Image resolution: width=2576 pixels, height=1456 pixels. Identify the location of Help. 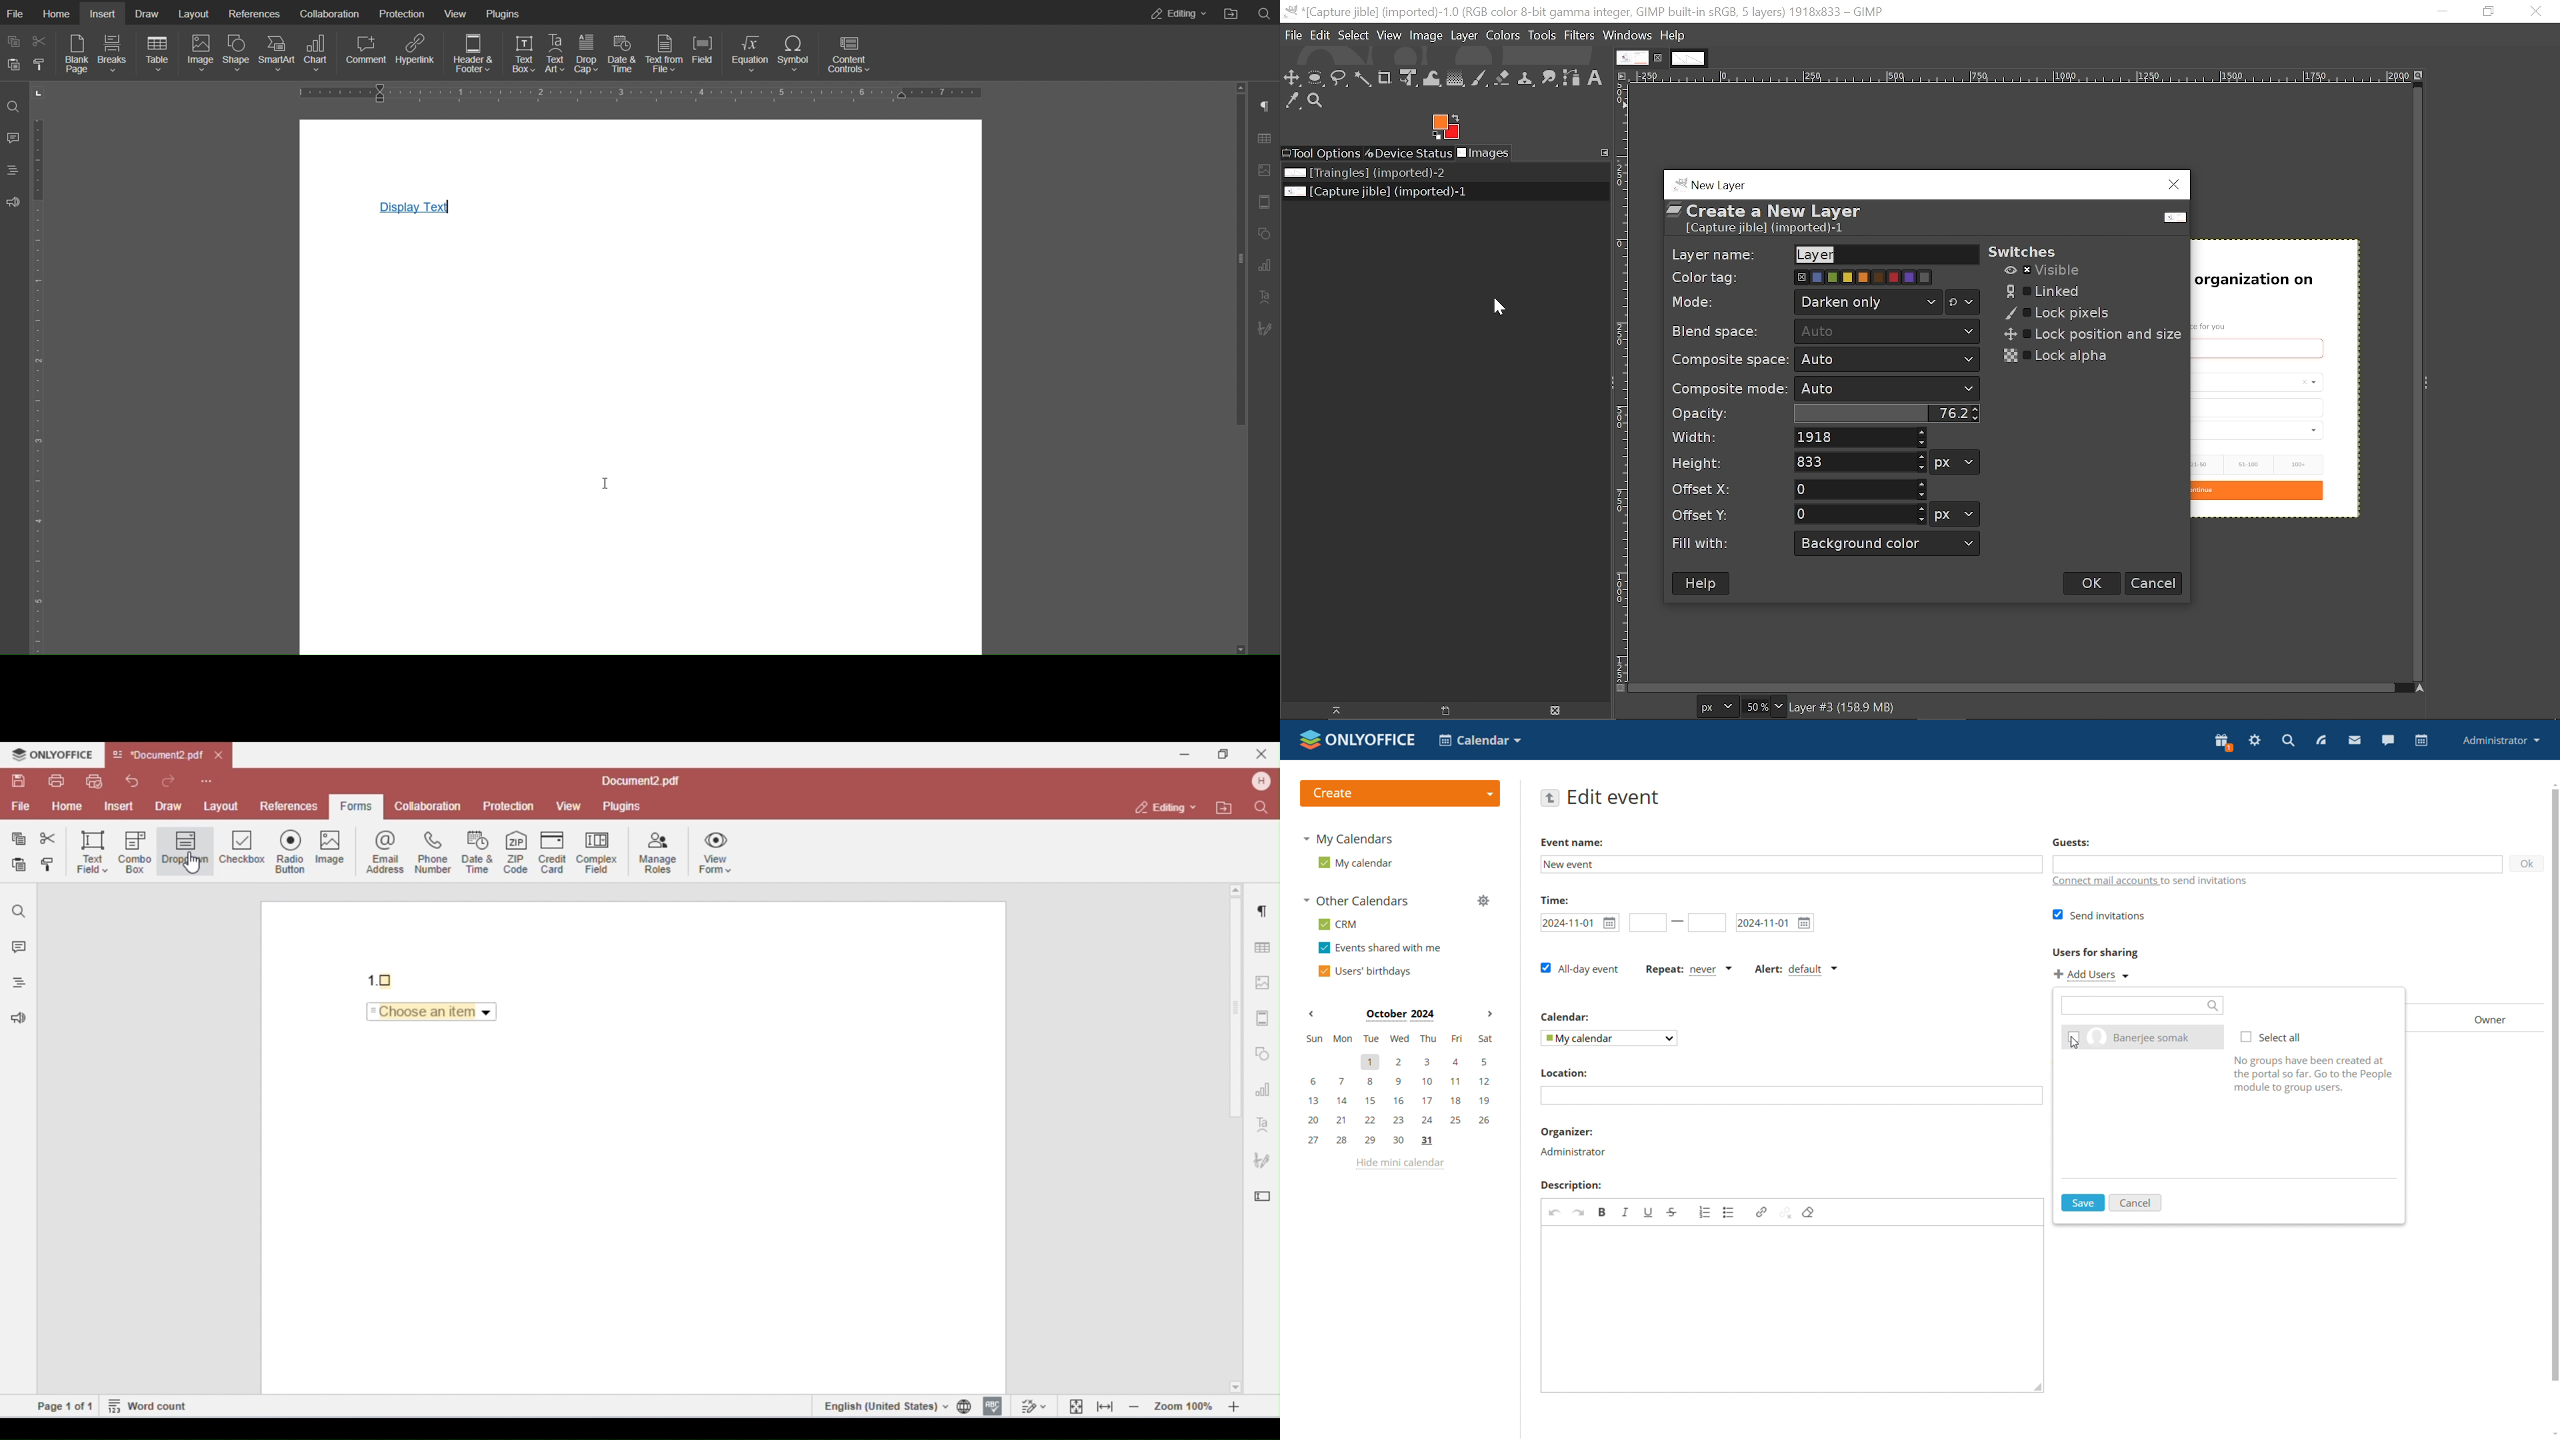
(1701, 583).